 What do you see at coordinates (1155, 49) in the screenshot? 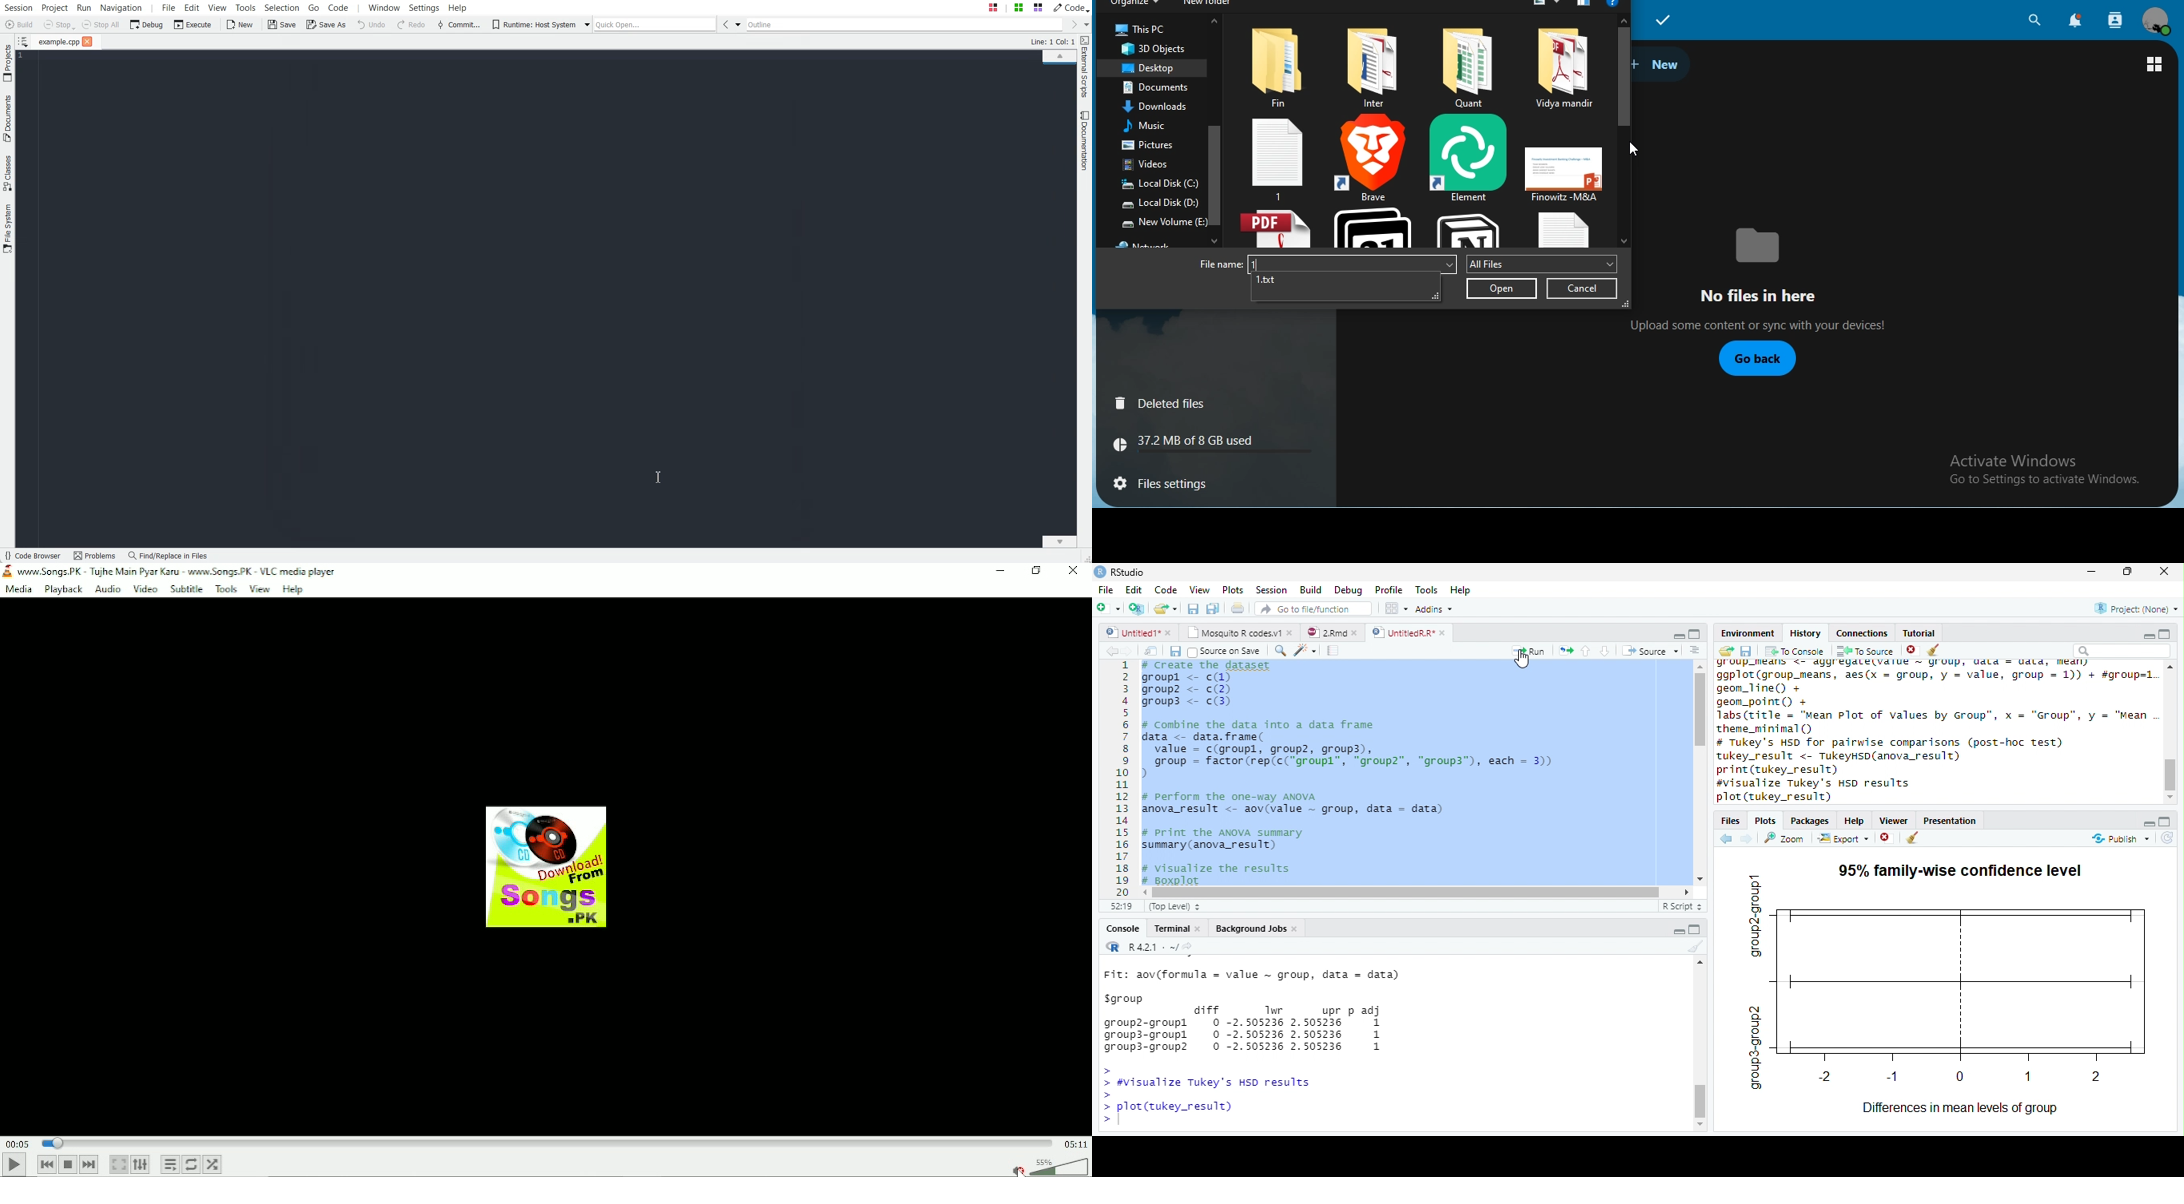
I see `3d objects` at bounding box center [1155, 49].